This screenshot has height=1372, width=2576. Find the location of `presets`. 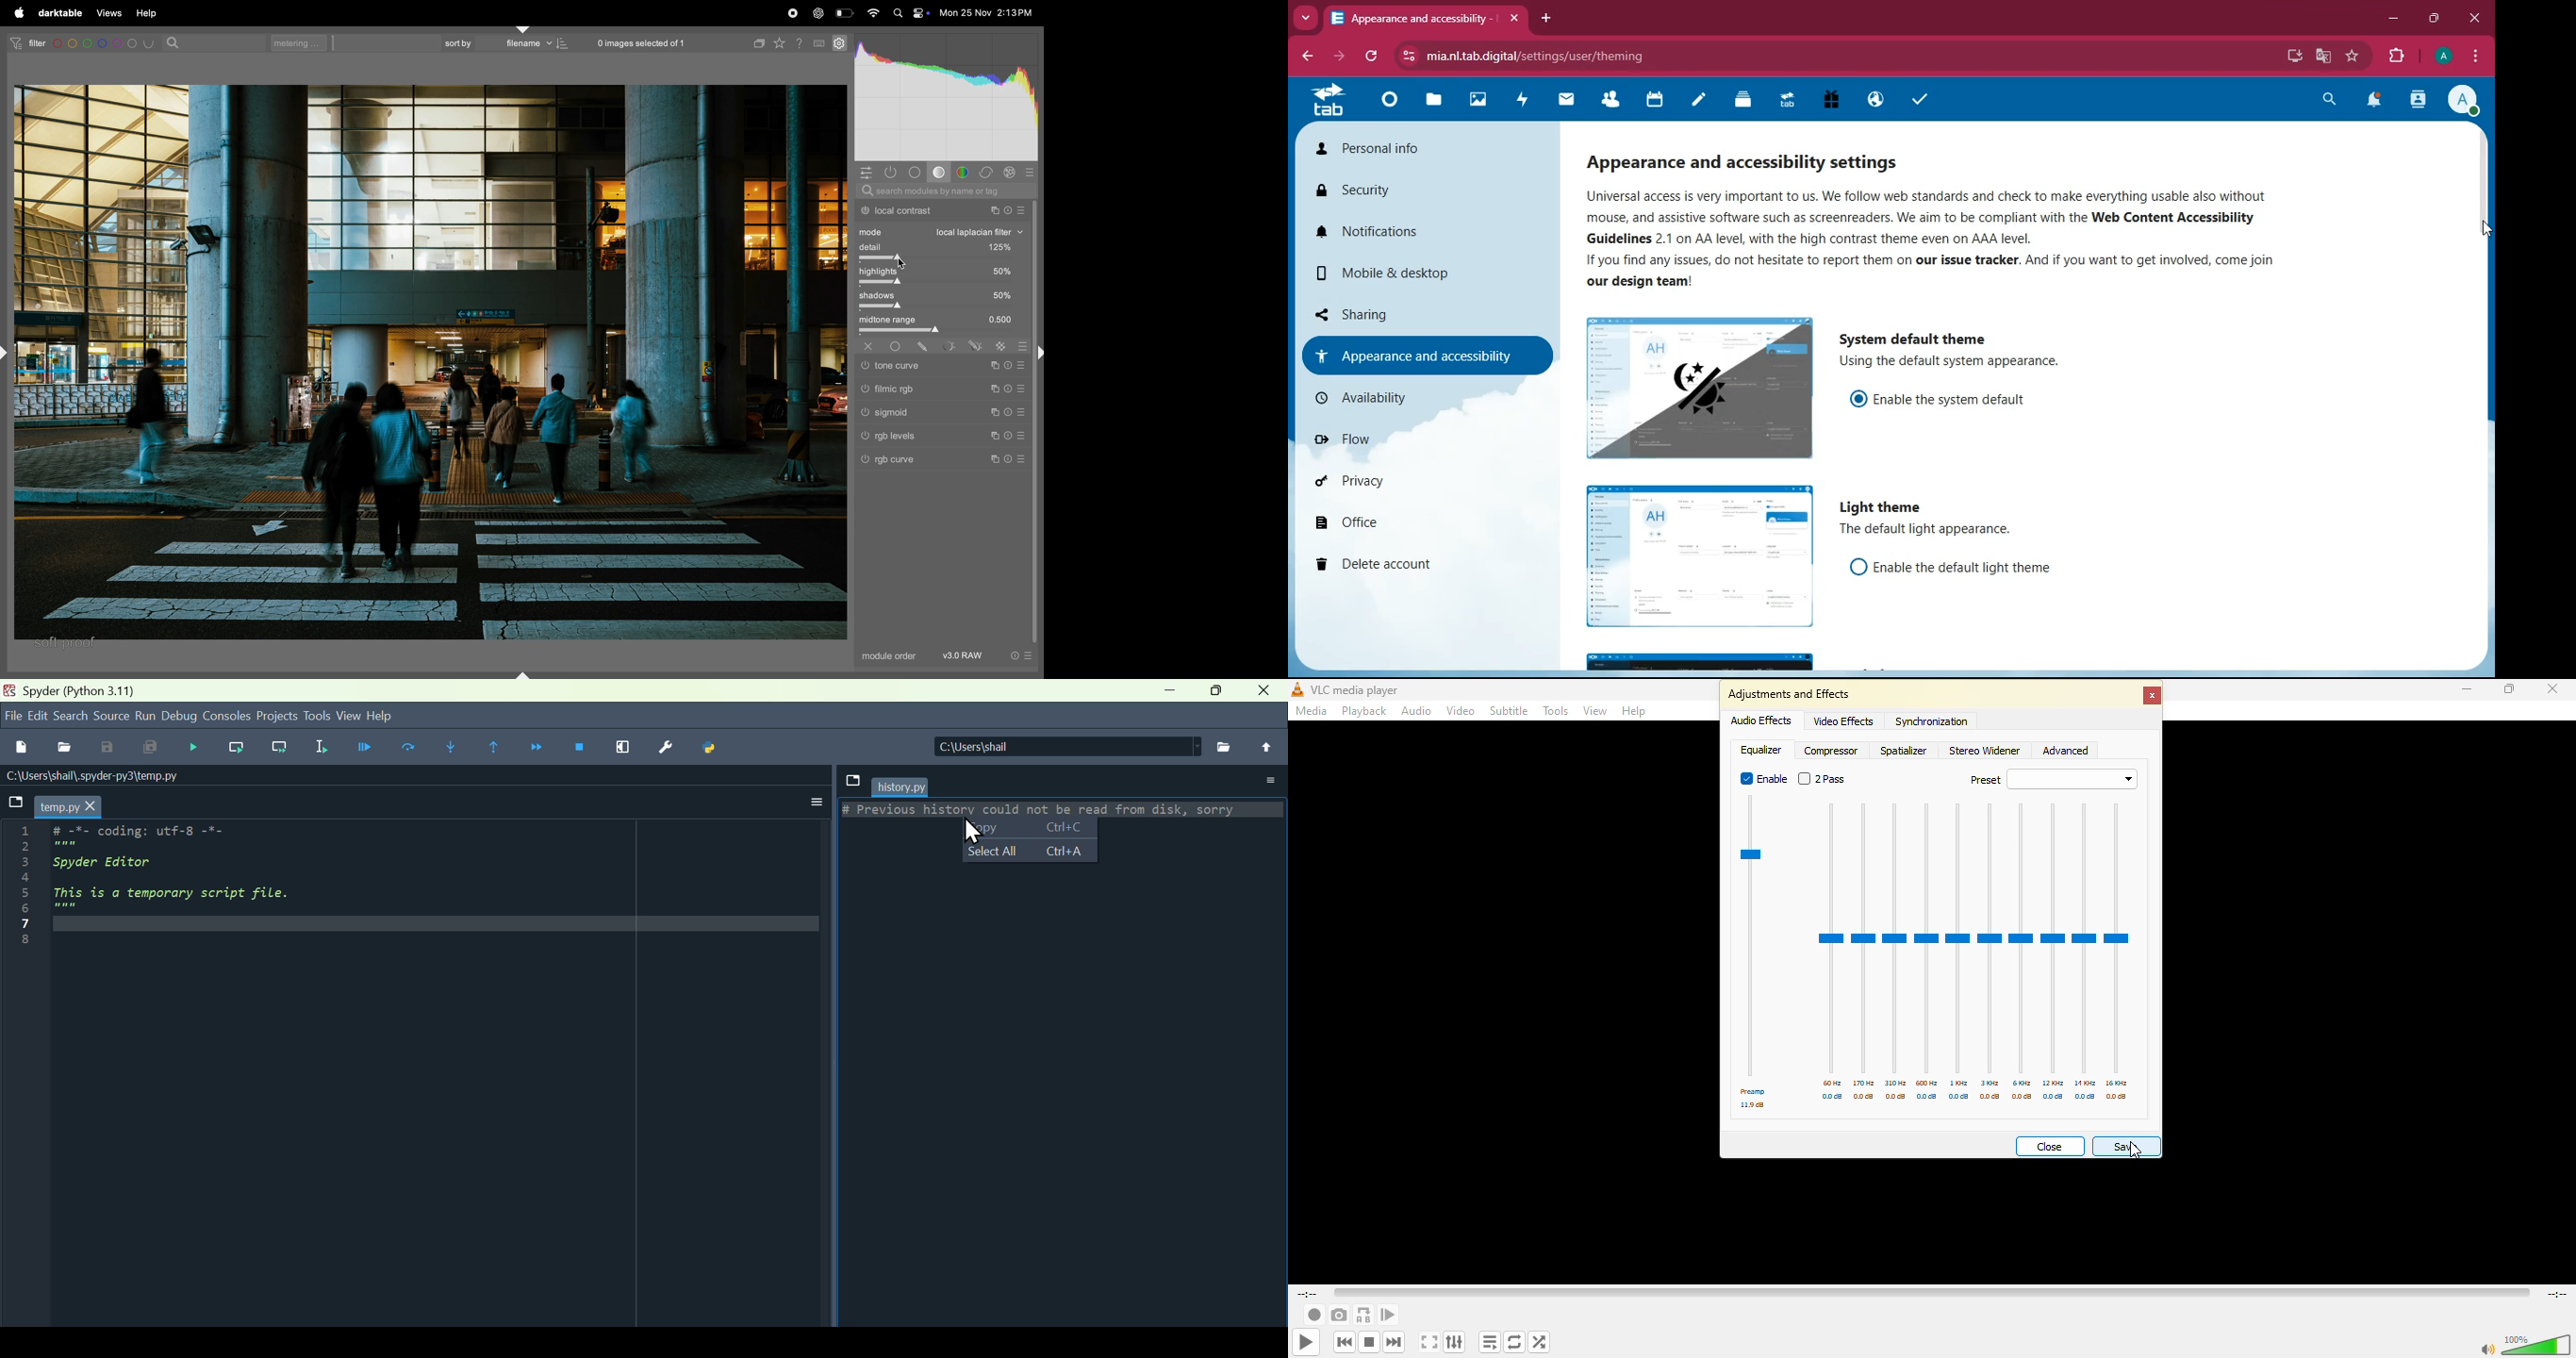

presets is located at coordinates (1031, 172).